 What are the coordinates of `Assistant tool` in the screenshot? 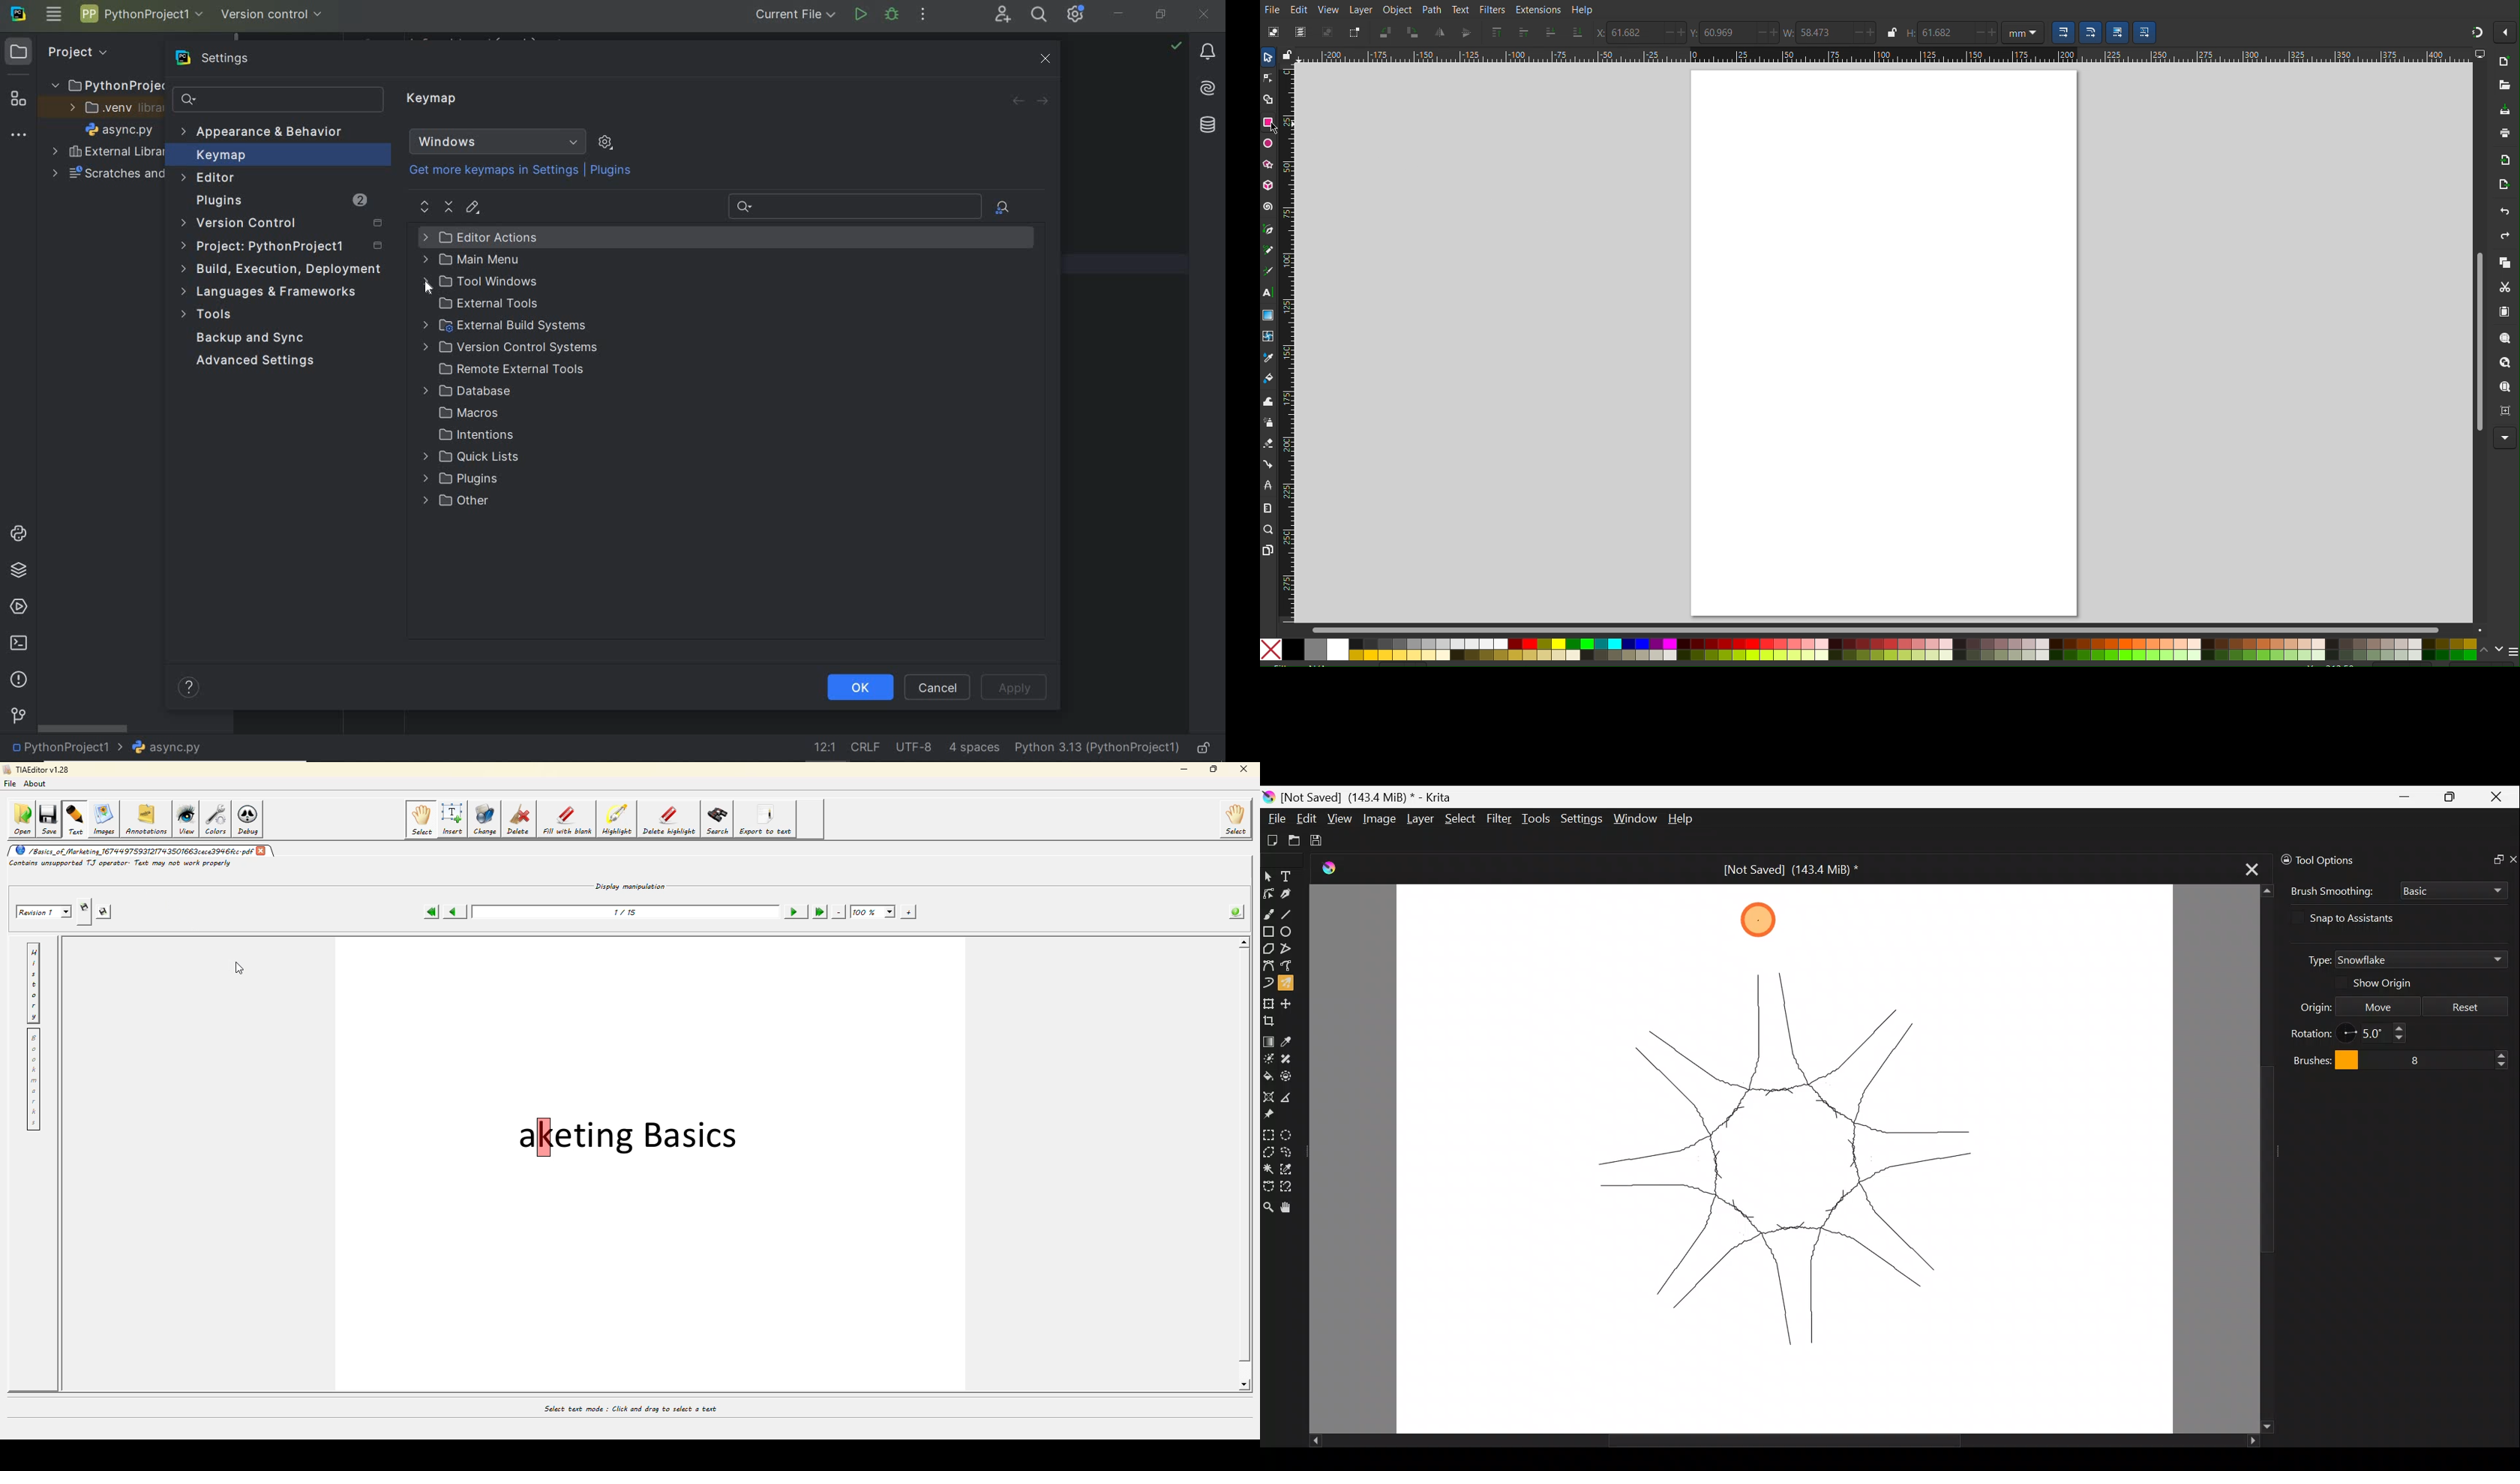 It's located at (1269, 1097).